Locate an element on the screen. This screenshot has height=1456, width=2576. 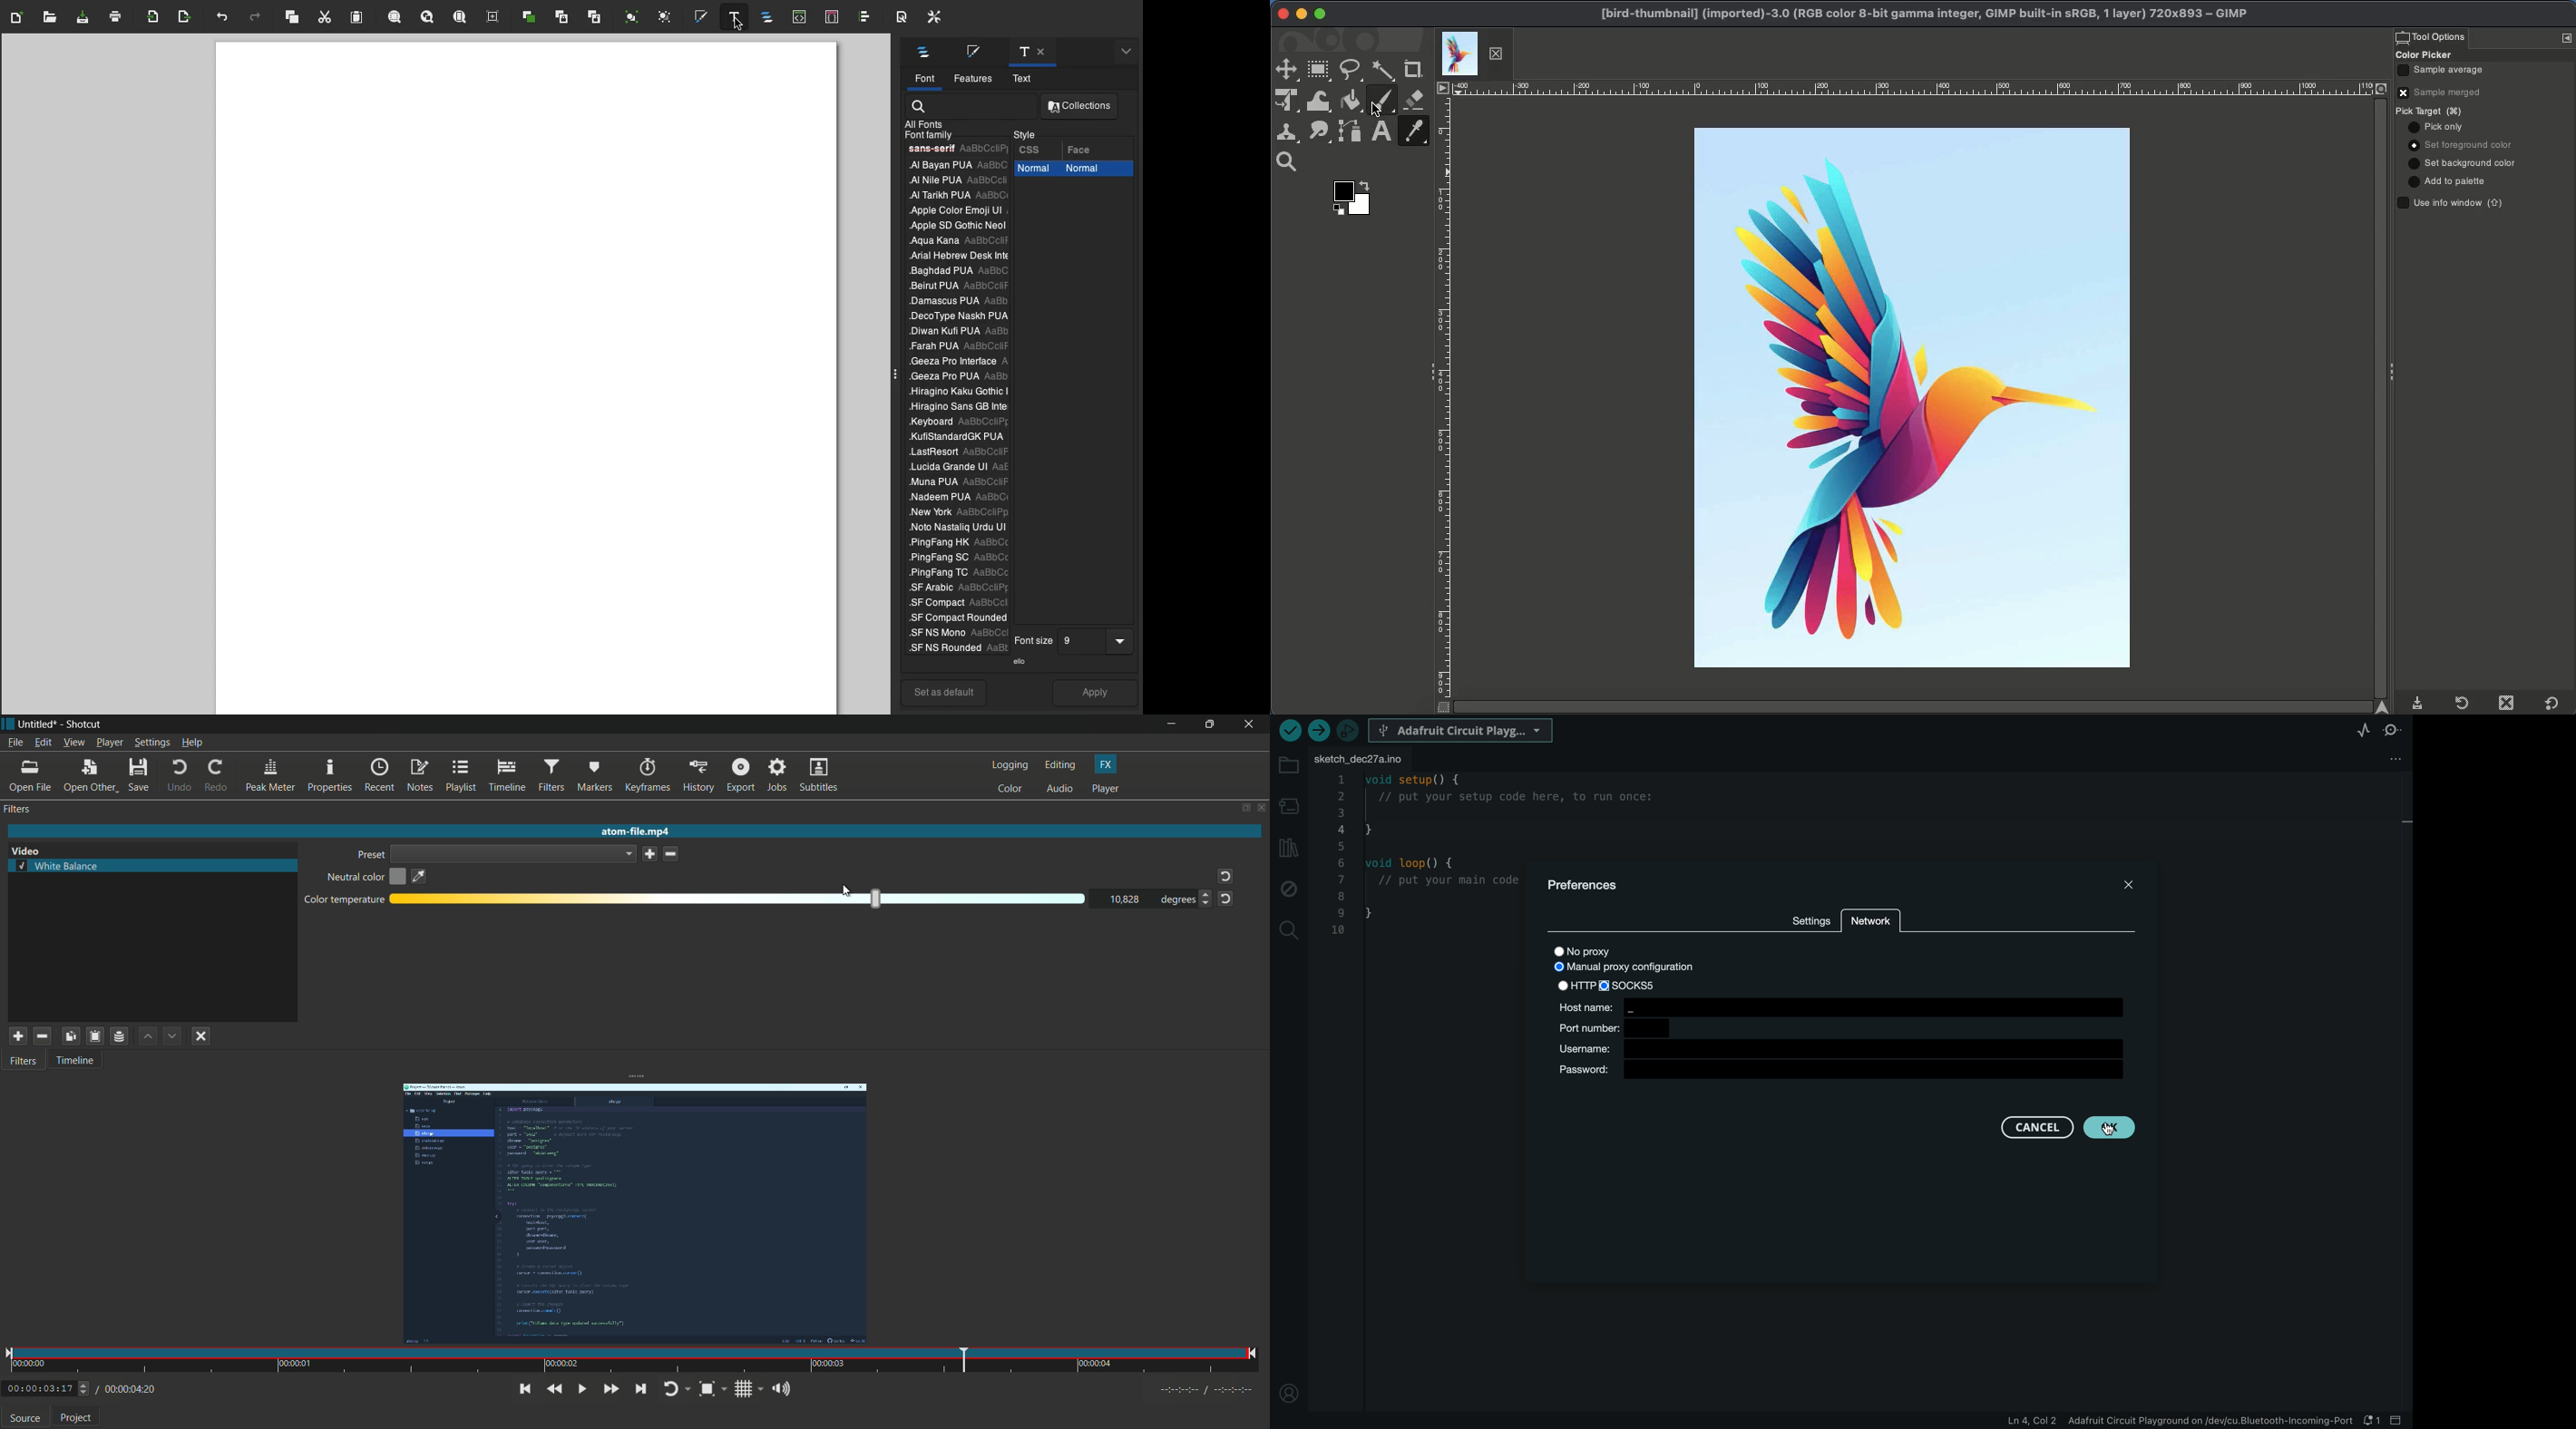
Unified transformation is located at coordinates (1287, 100).